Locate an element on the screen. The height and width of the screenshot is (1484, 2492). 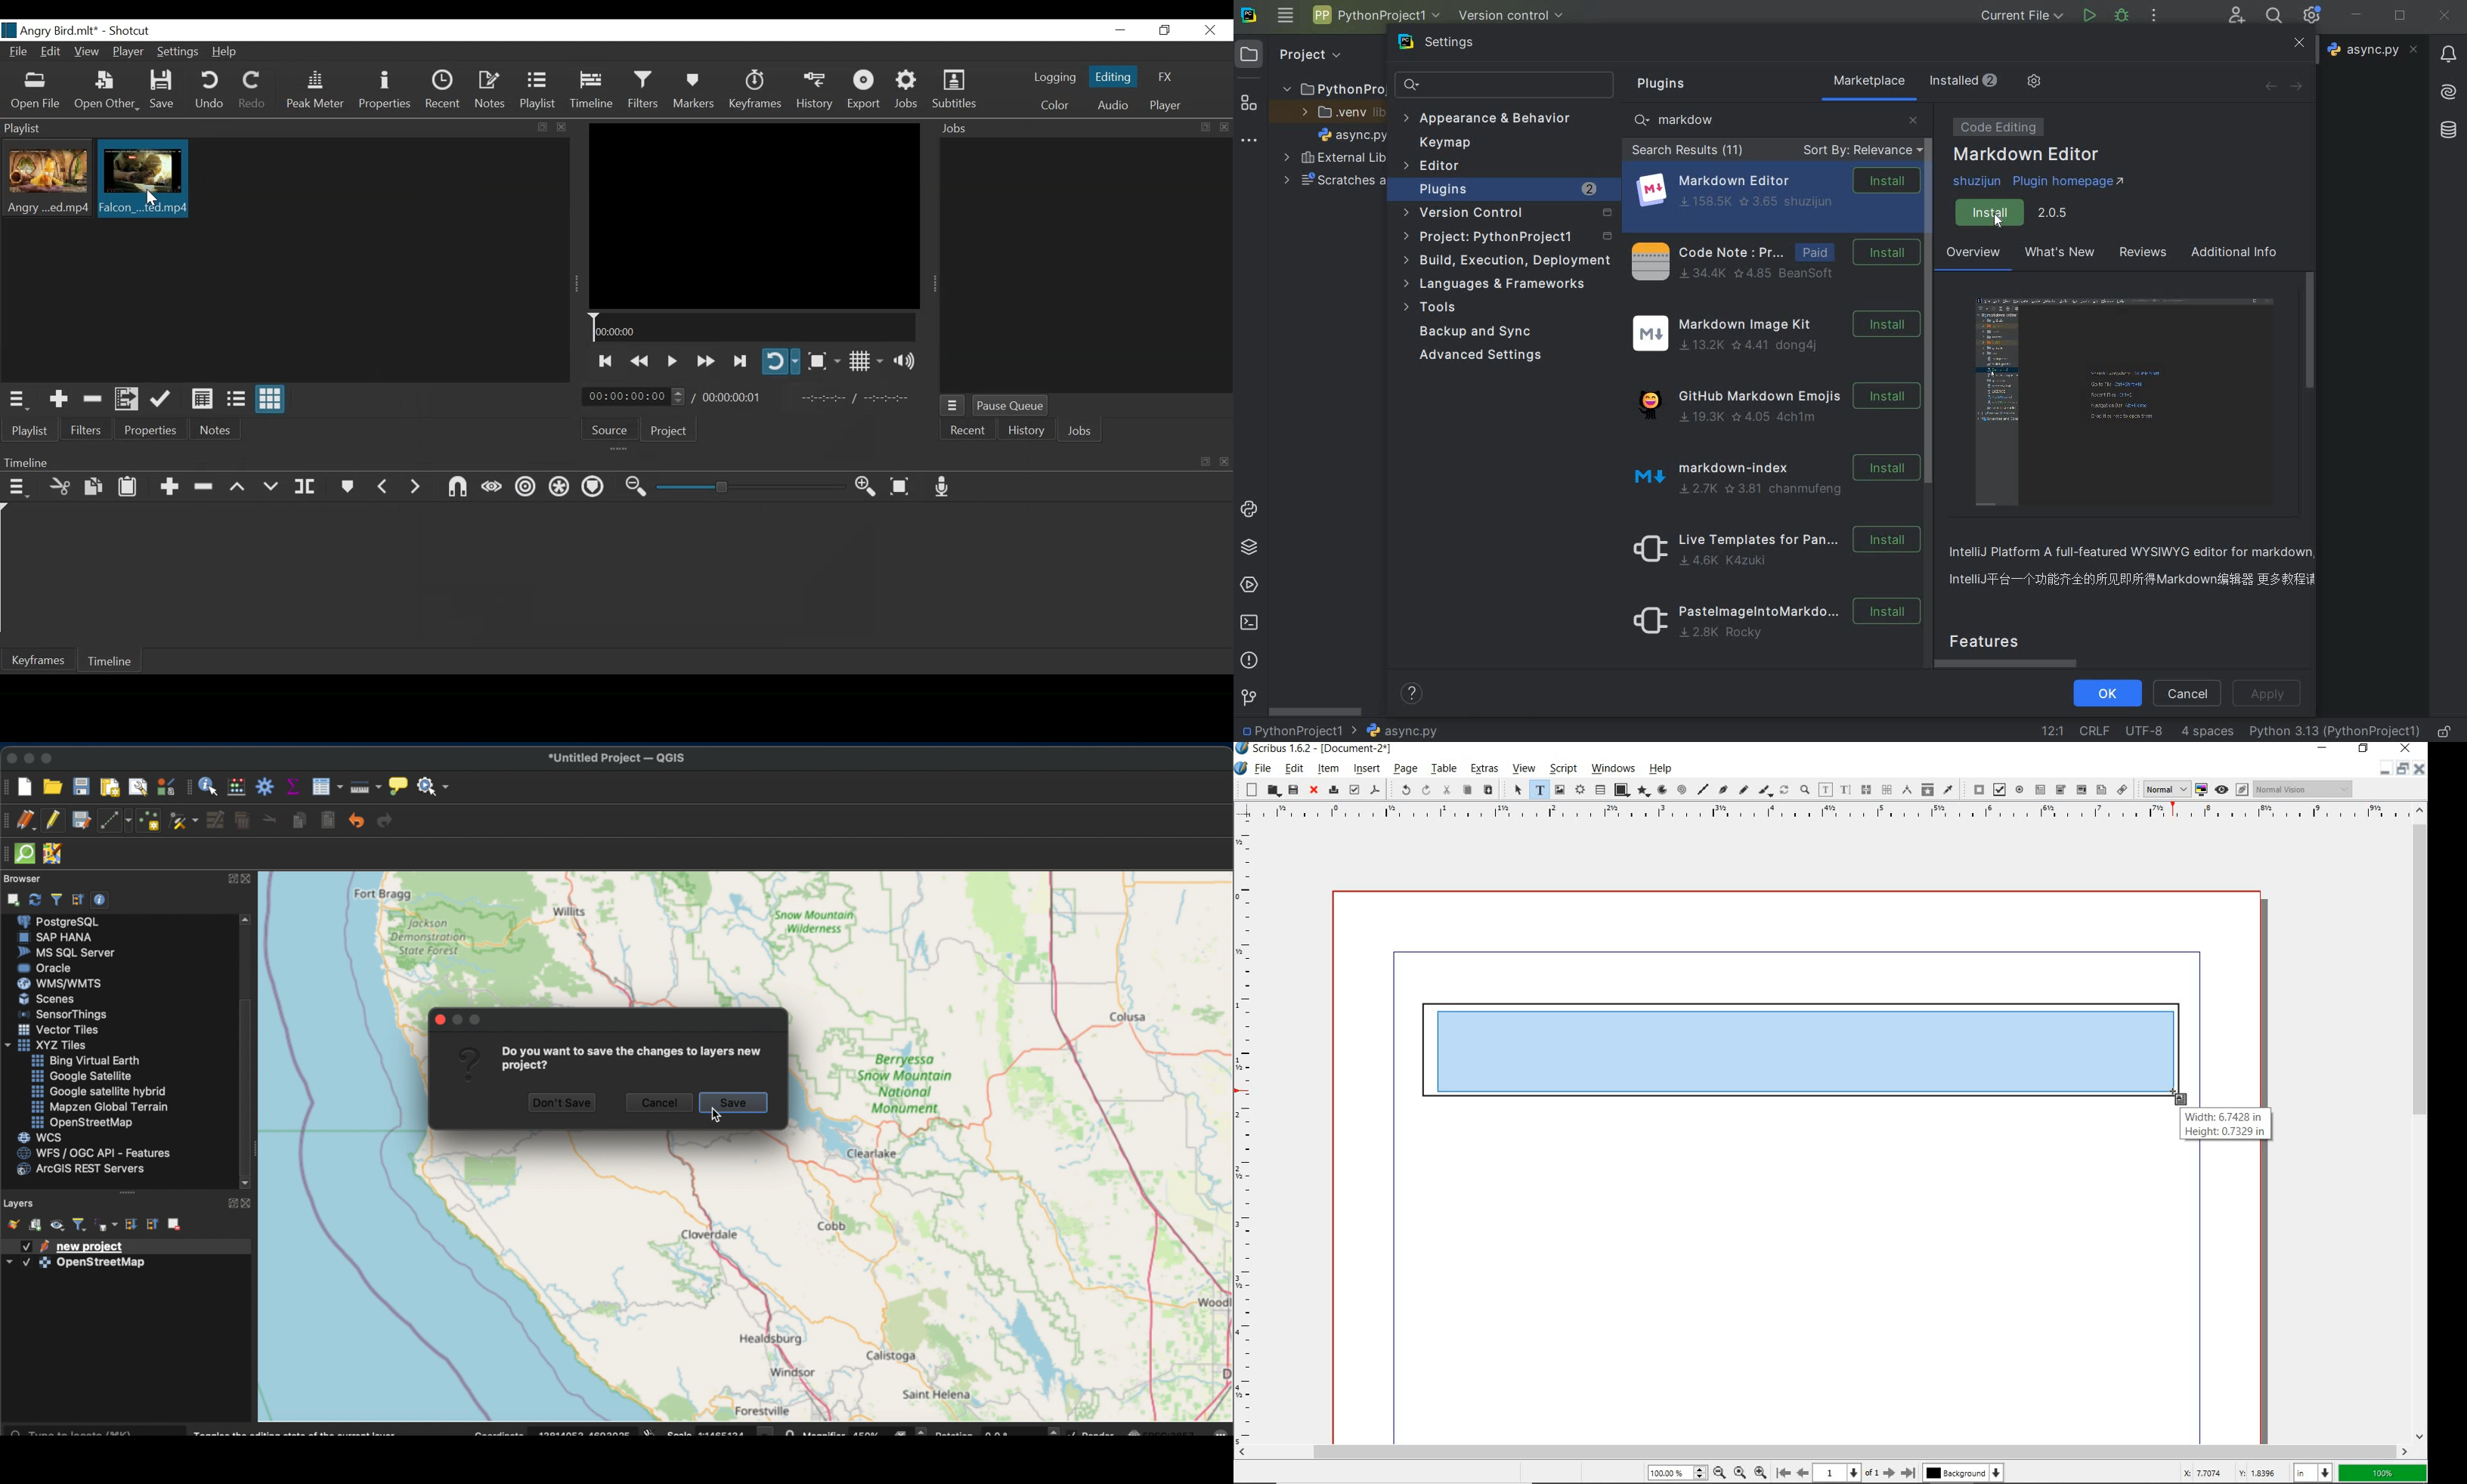
Player is located at coordinates (1165, 106).